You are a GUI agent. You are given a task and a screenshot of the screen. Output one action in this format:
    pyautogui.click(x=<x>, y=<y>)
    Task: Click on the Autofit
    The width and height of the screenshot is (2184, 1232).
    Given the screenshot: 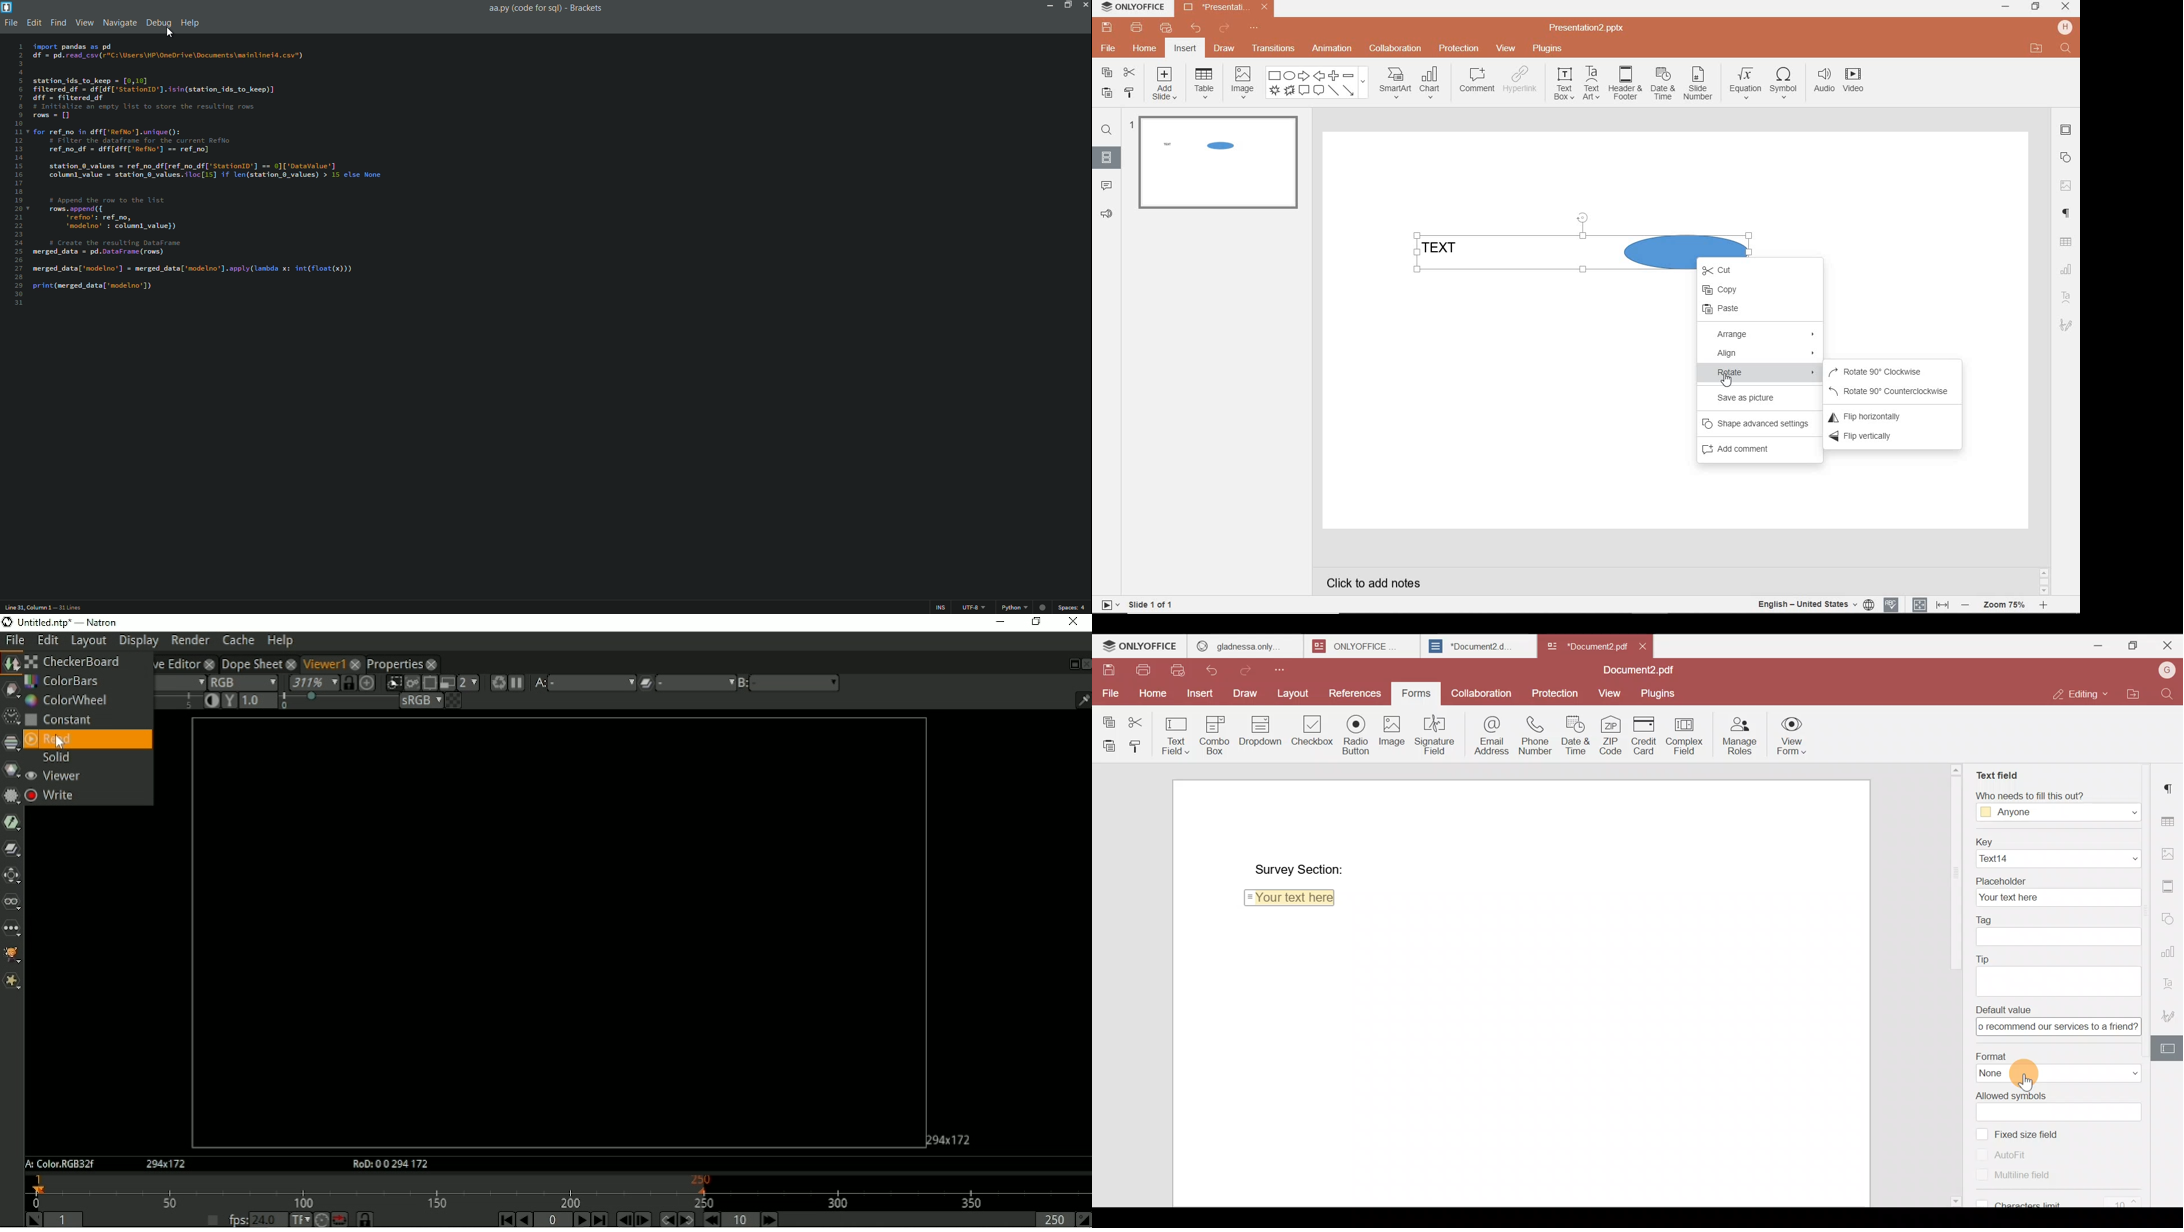 What is the action you would take?
    pyautogui.click(x=2003, y=1155)
    